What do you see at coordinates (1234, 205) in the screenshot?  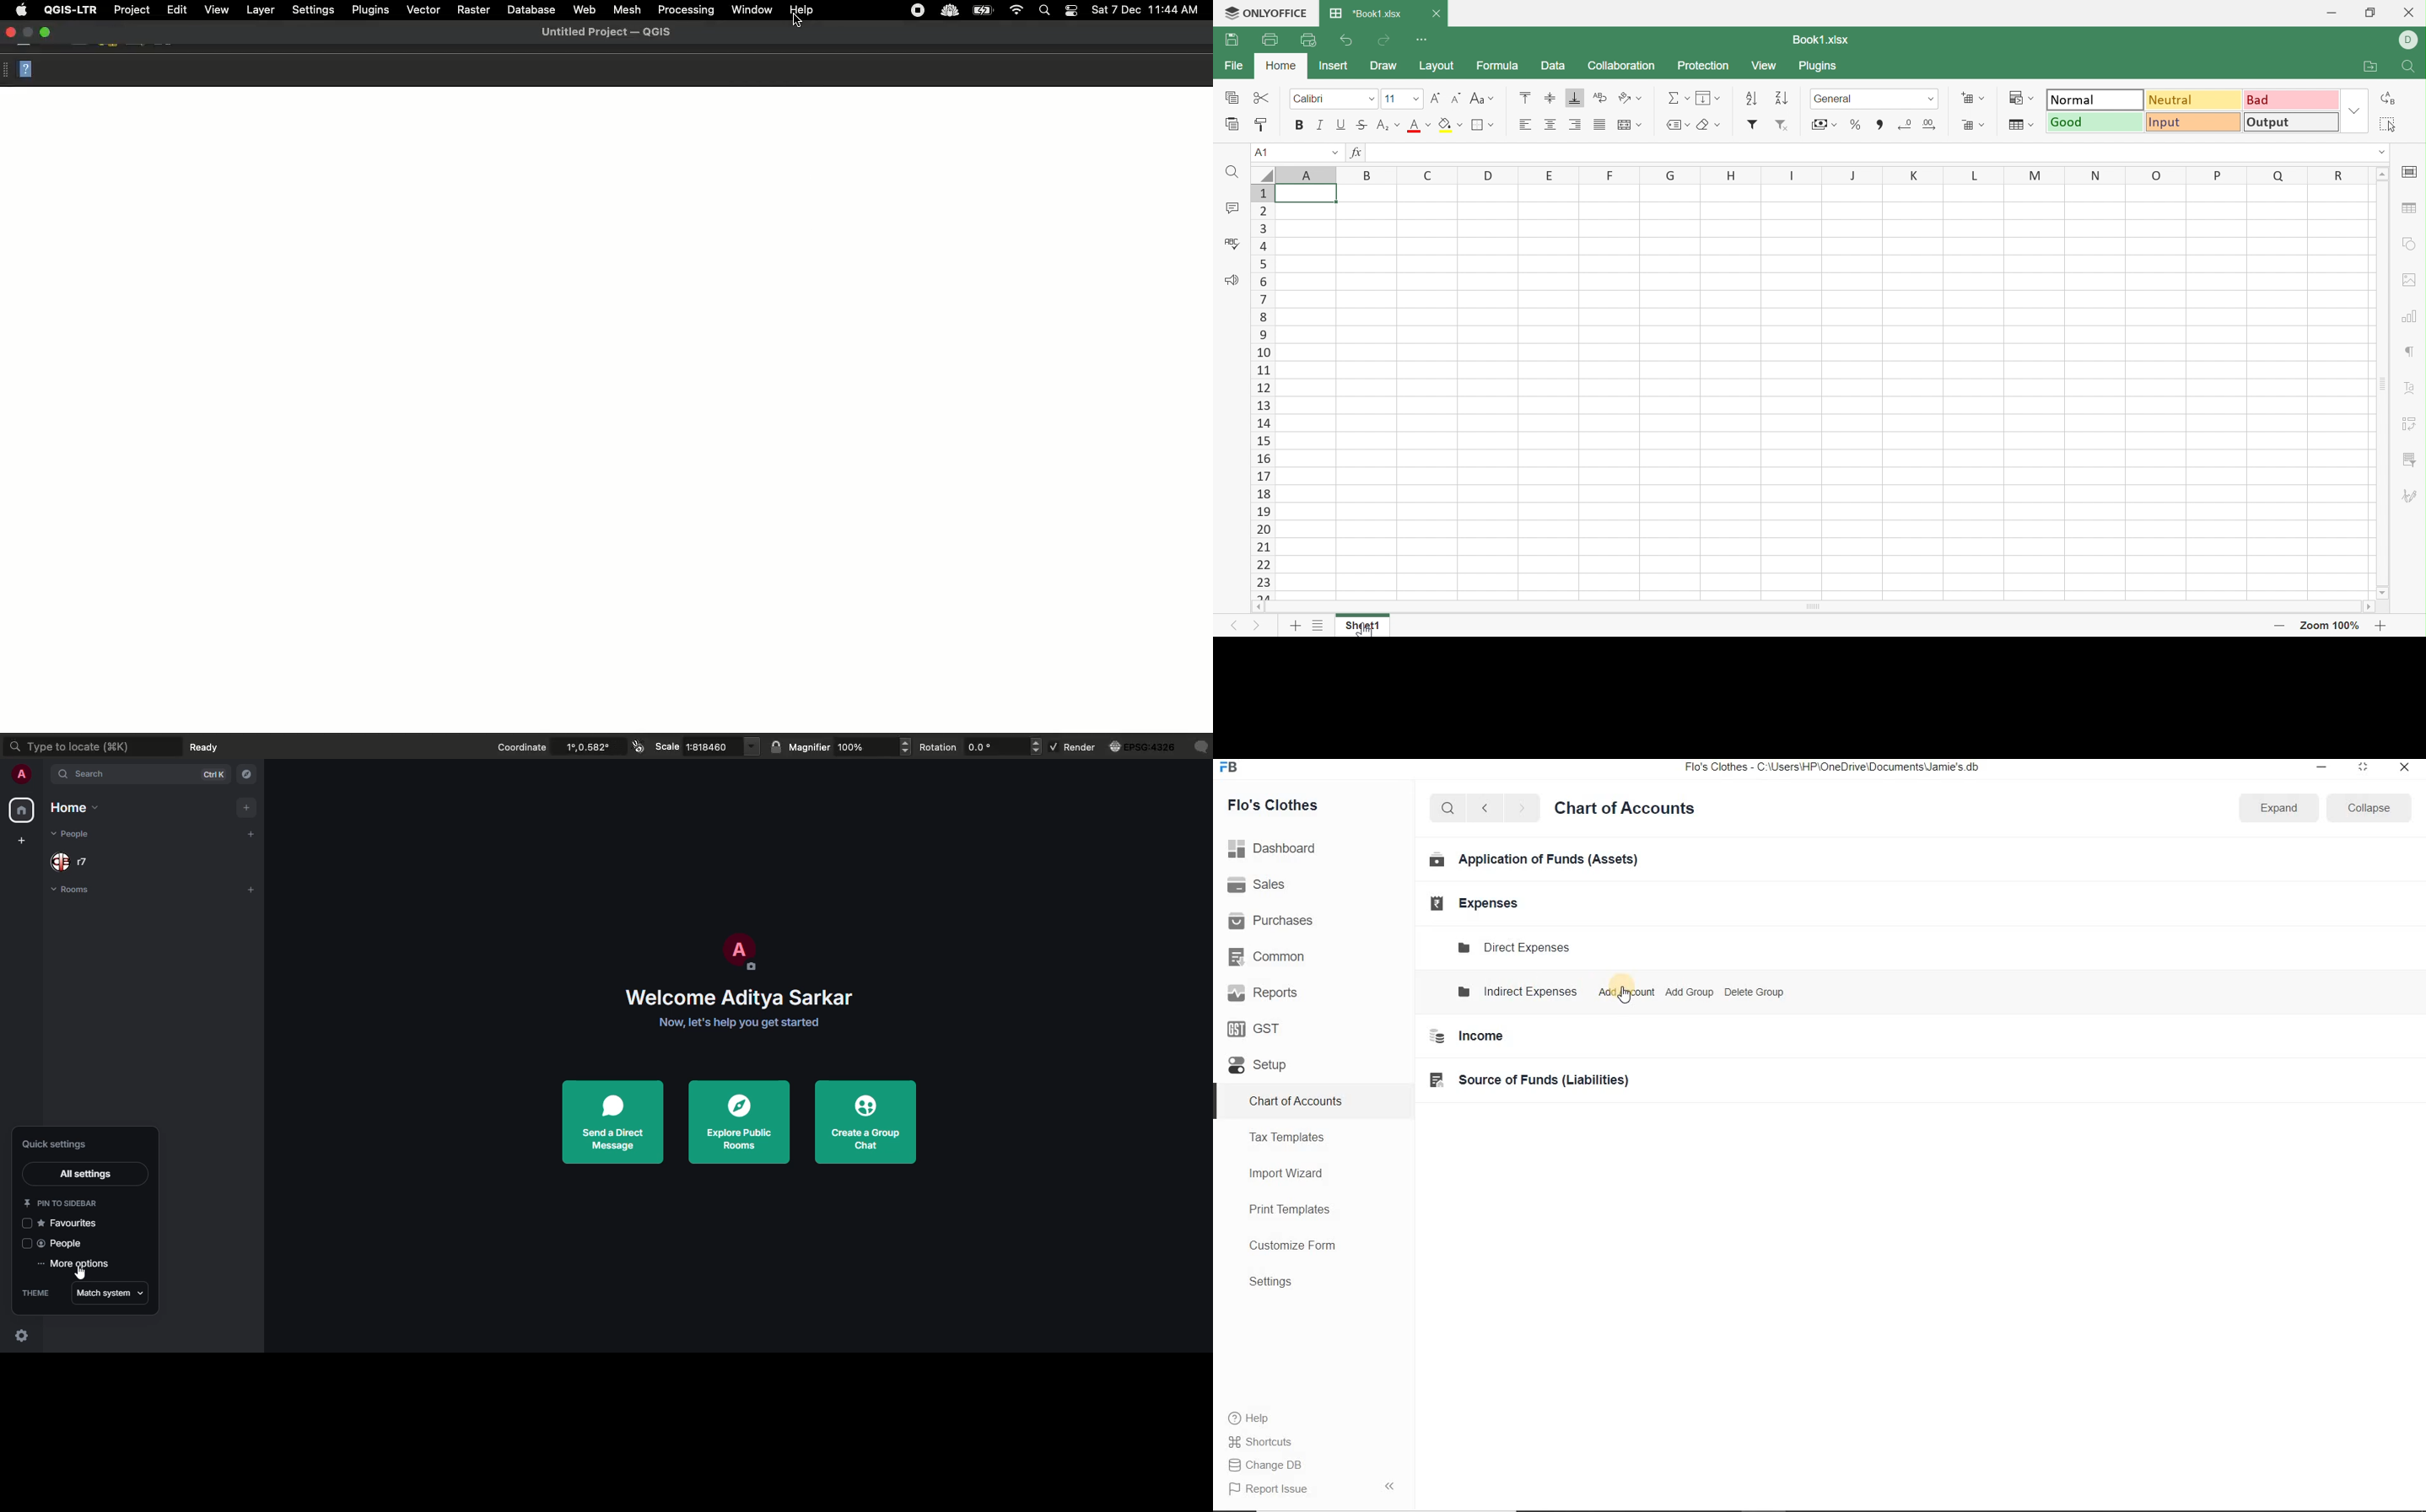 I see `Comments` at bounding box center [1234, 205].